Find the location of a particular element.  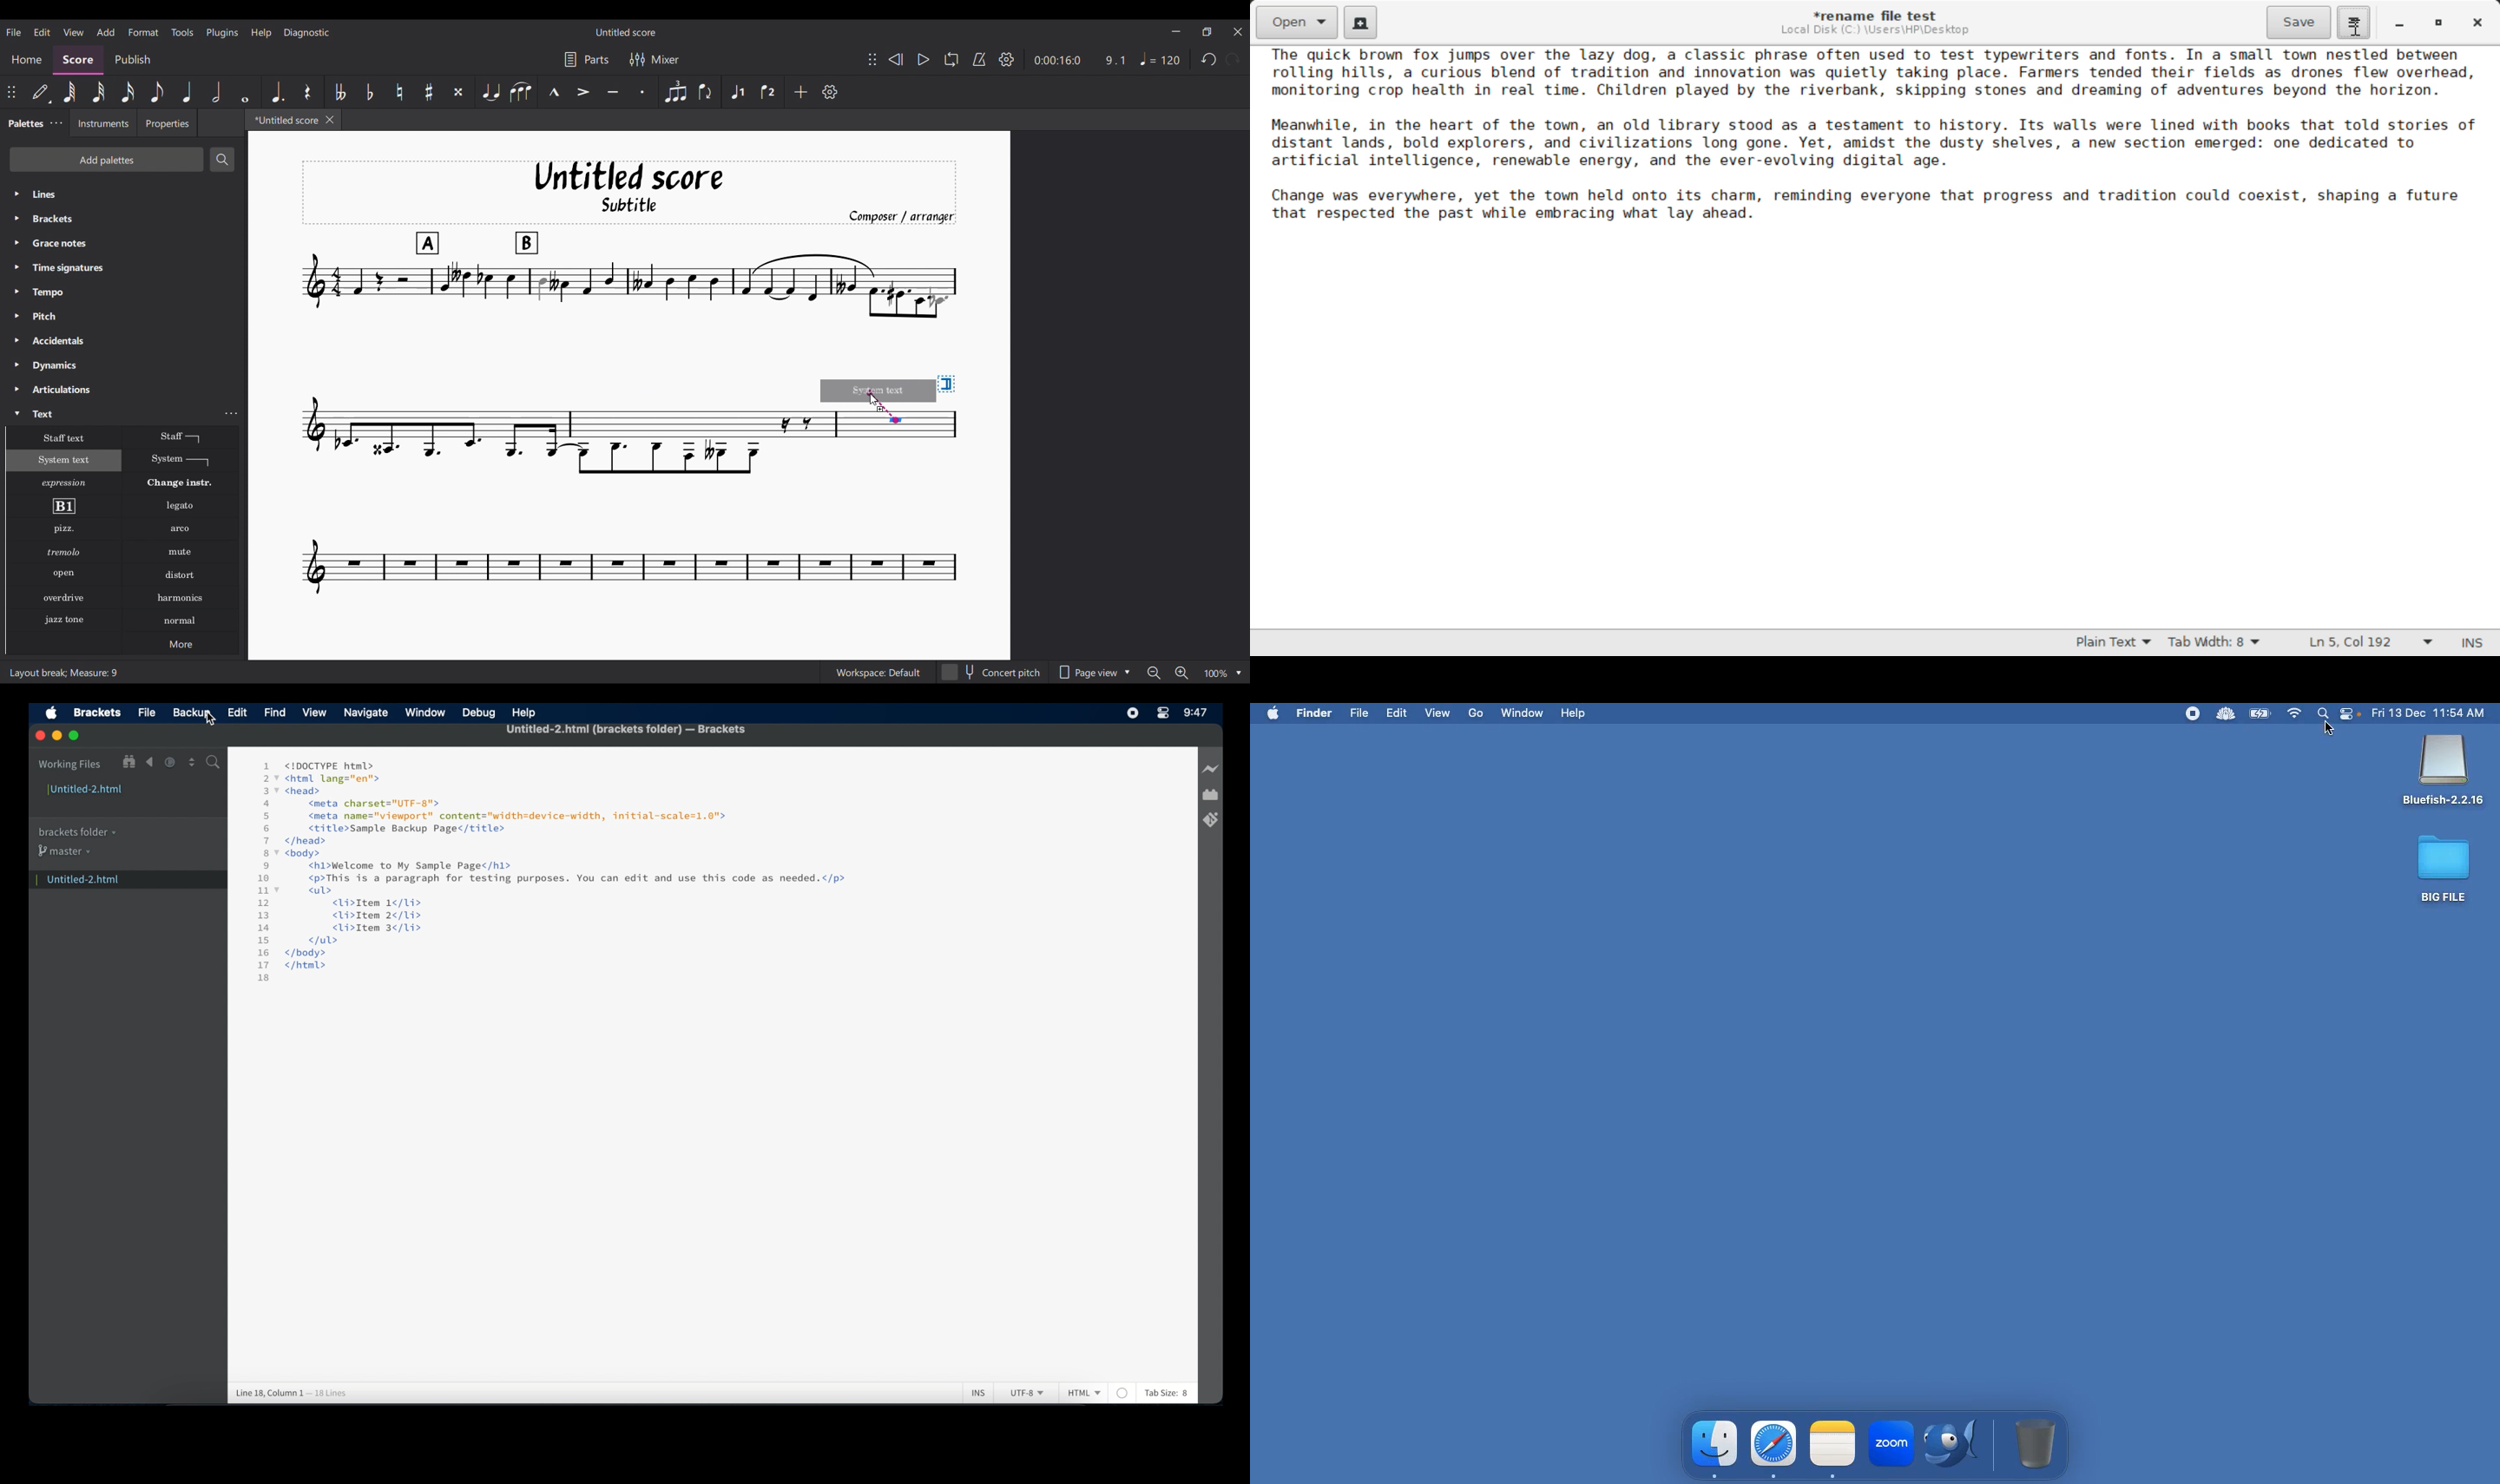

finder is located at coordinates (1716, 1444).